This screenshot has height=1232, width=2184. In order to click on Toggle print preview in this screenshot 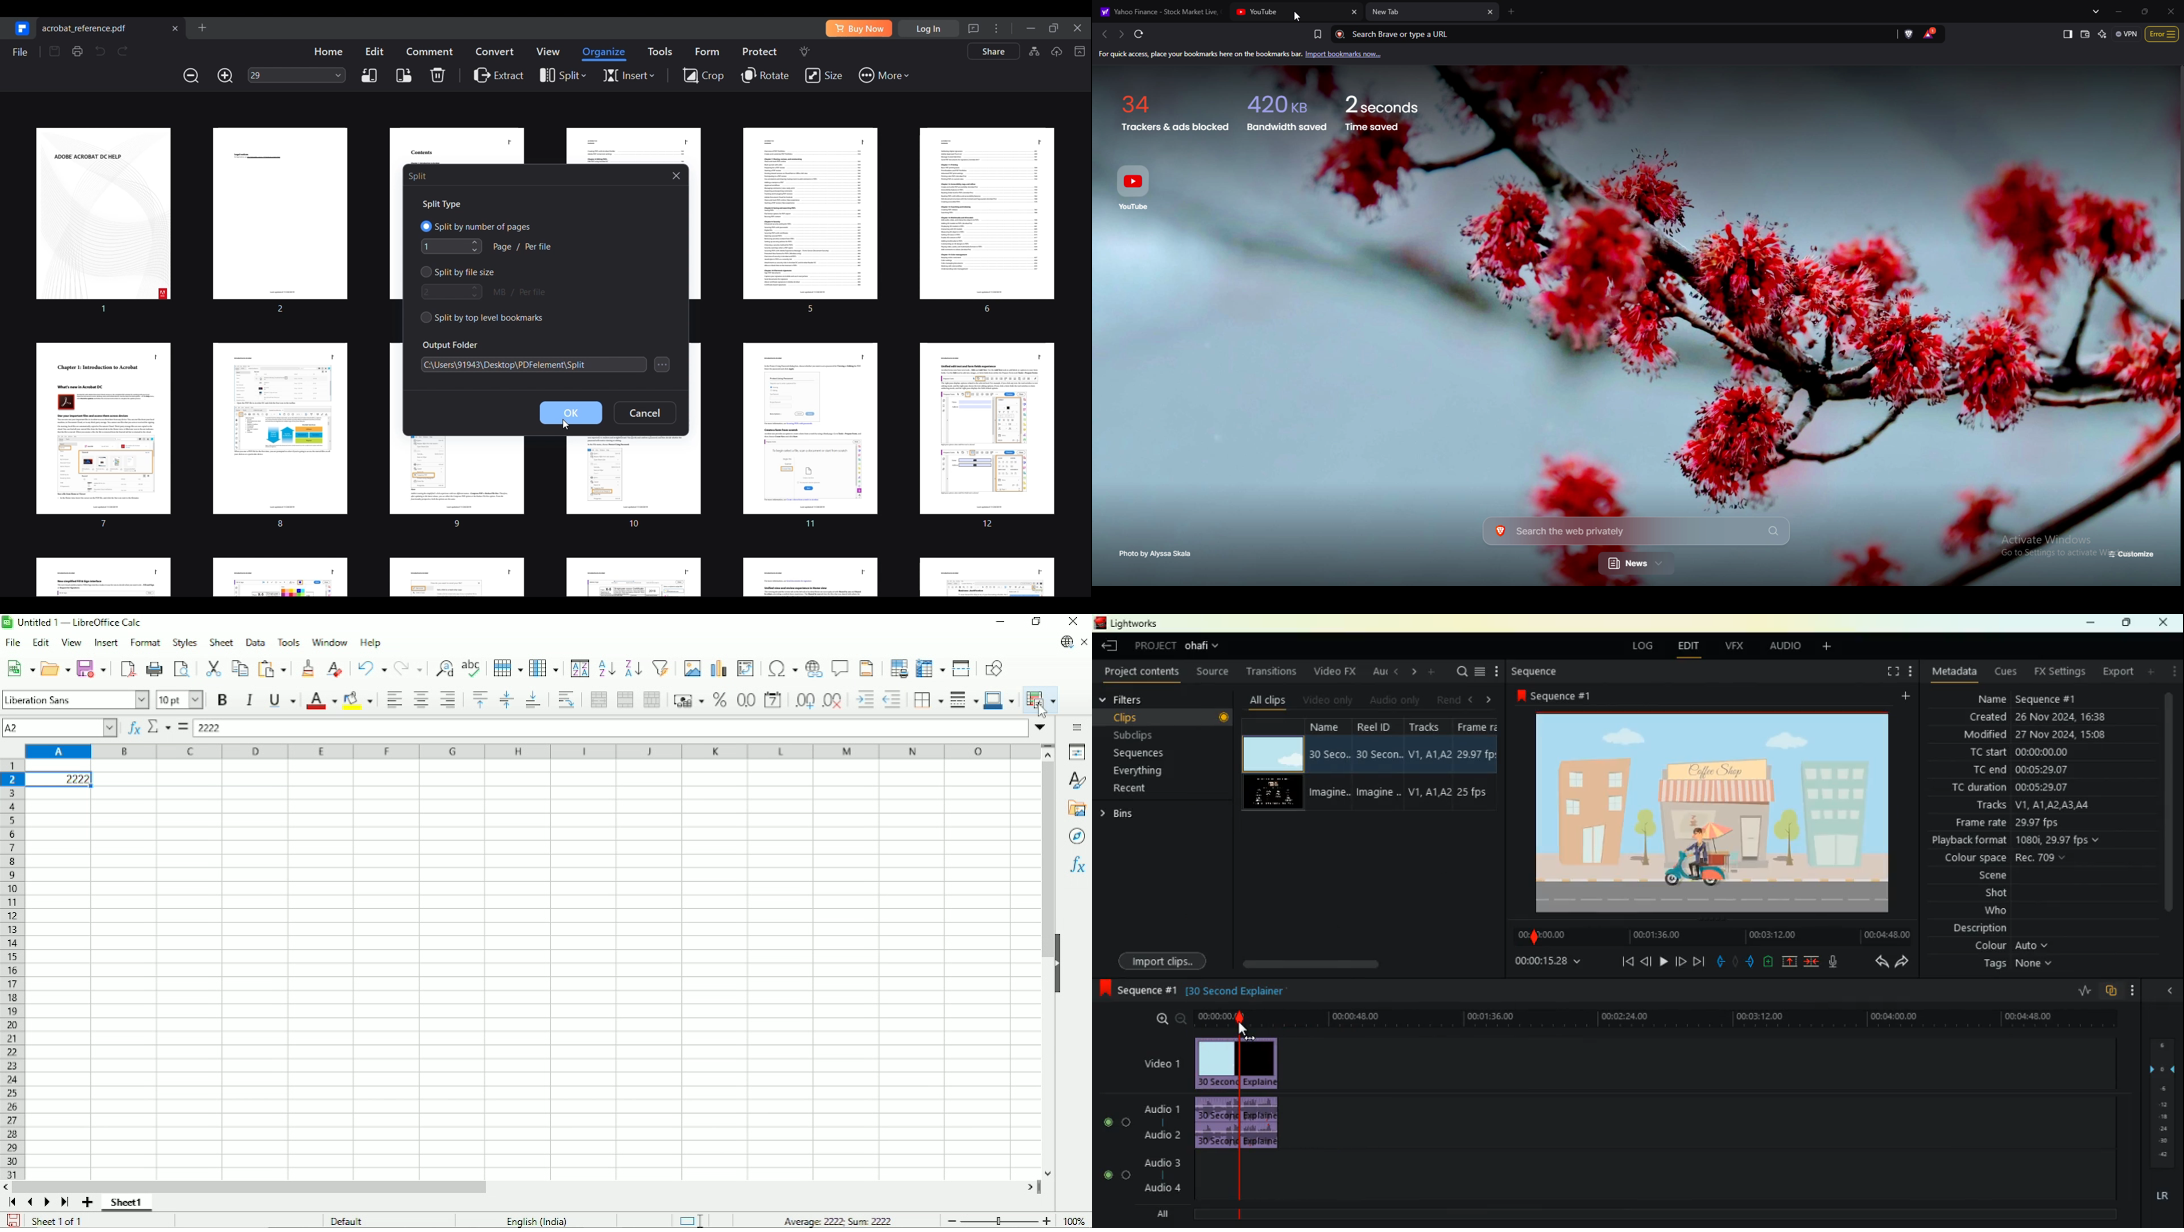, I will do `click(182, 668)`.